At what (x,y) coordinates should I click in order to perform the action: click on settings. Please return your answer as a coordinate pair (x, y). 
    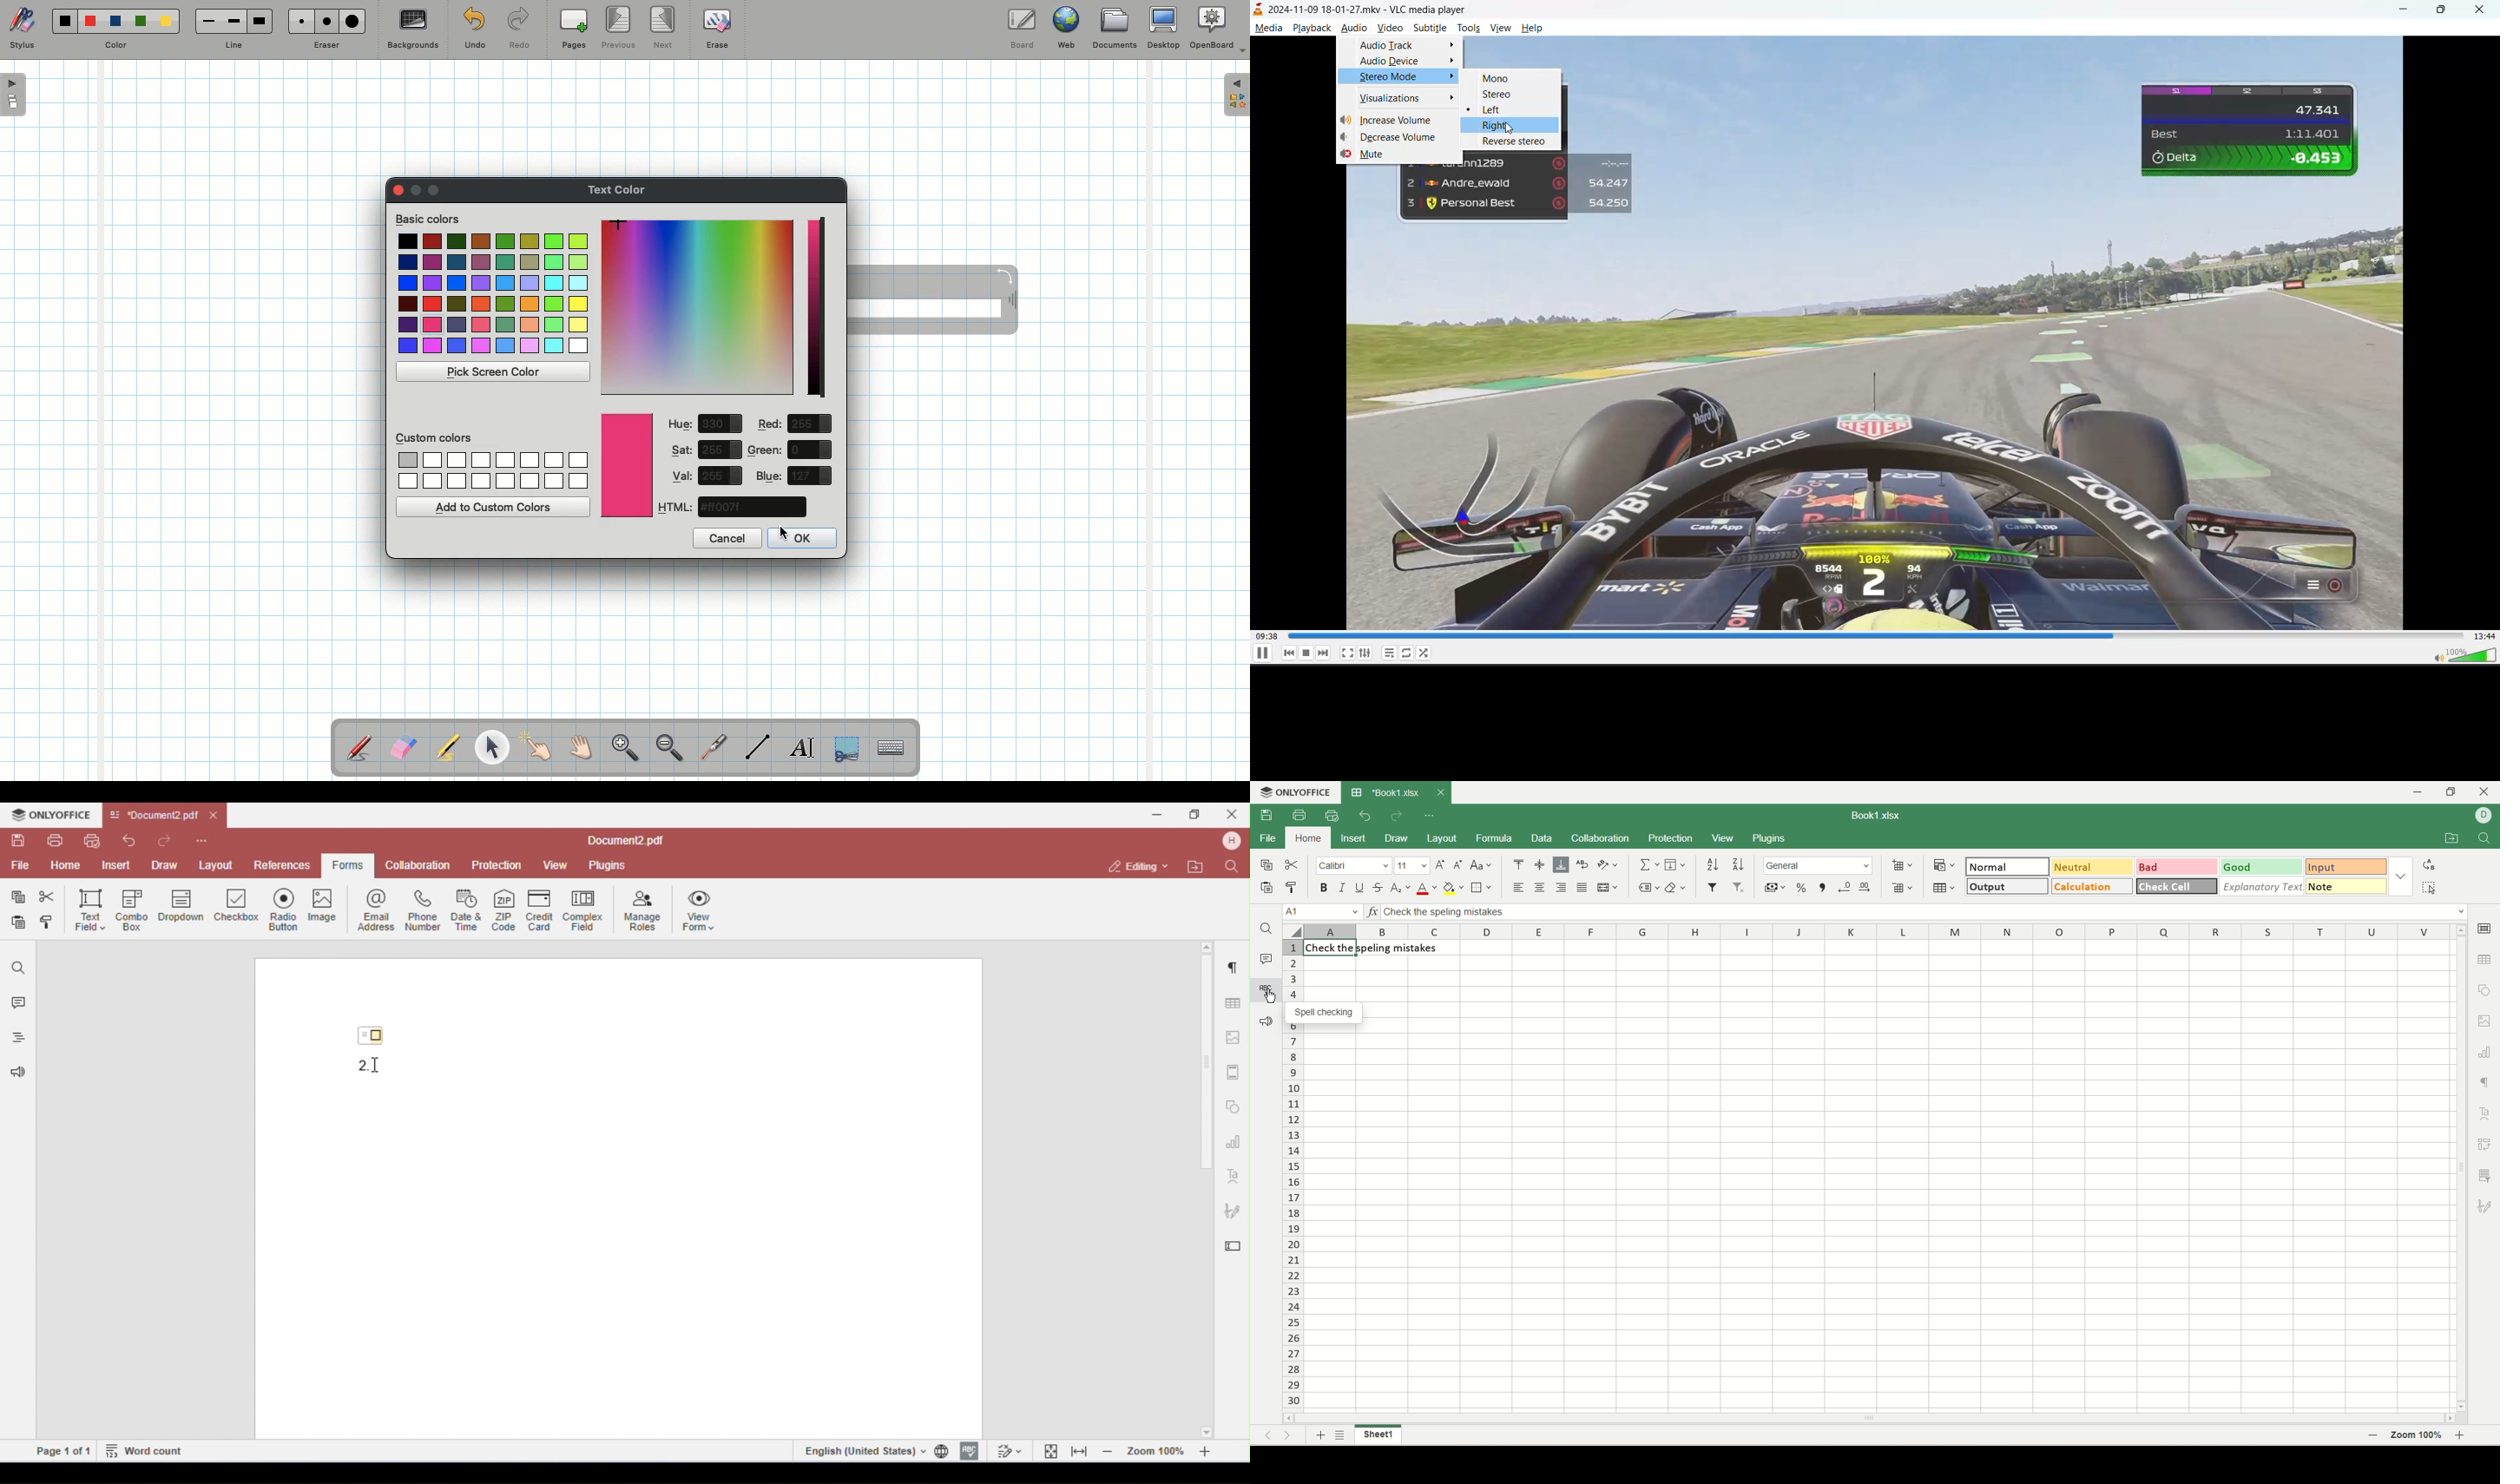
    Looking at the image, I should click on (1366, 652).